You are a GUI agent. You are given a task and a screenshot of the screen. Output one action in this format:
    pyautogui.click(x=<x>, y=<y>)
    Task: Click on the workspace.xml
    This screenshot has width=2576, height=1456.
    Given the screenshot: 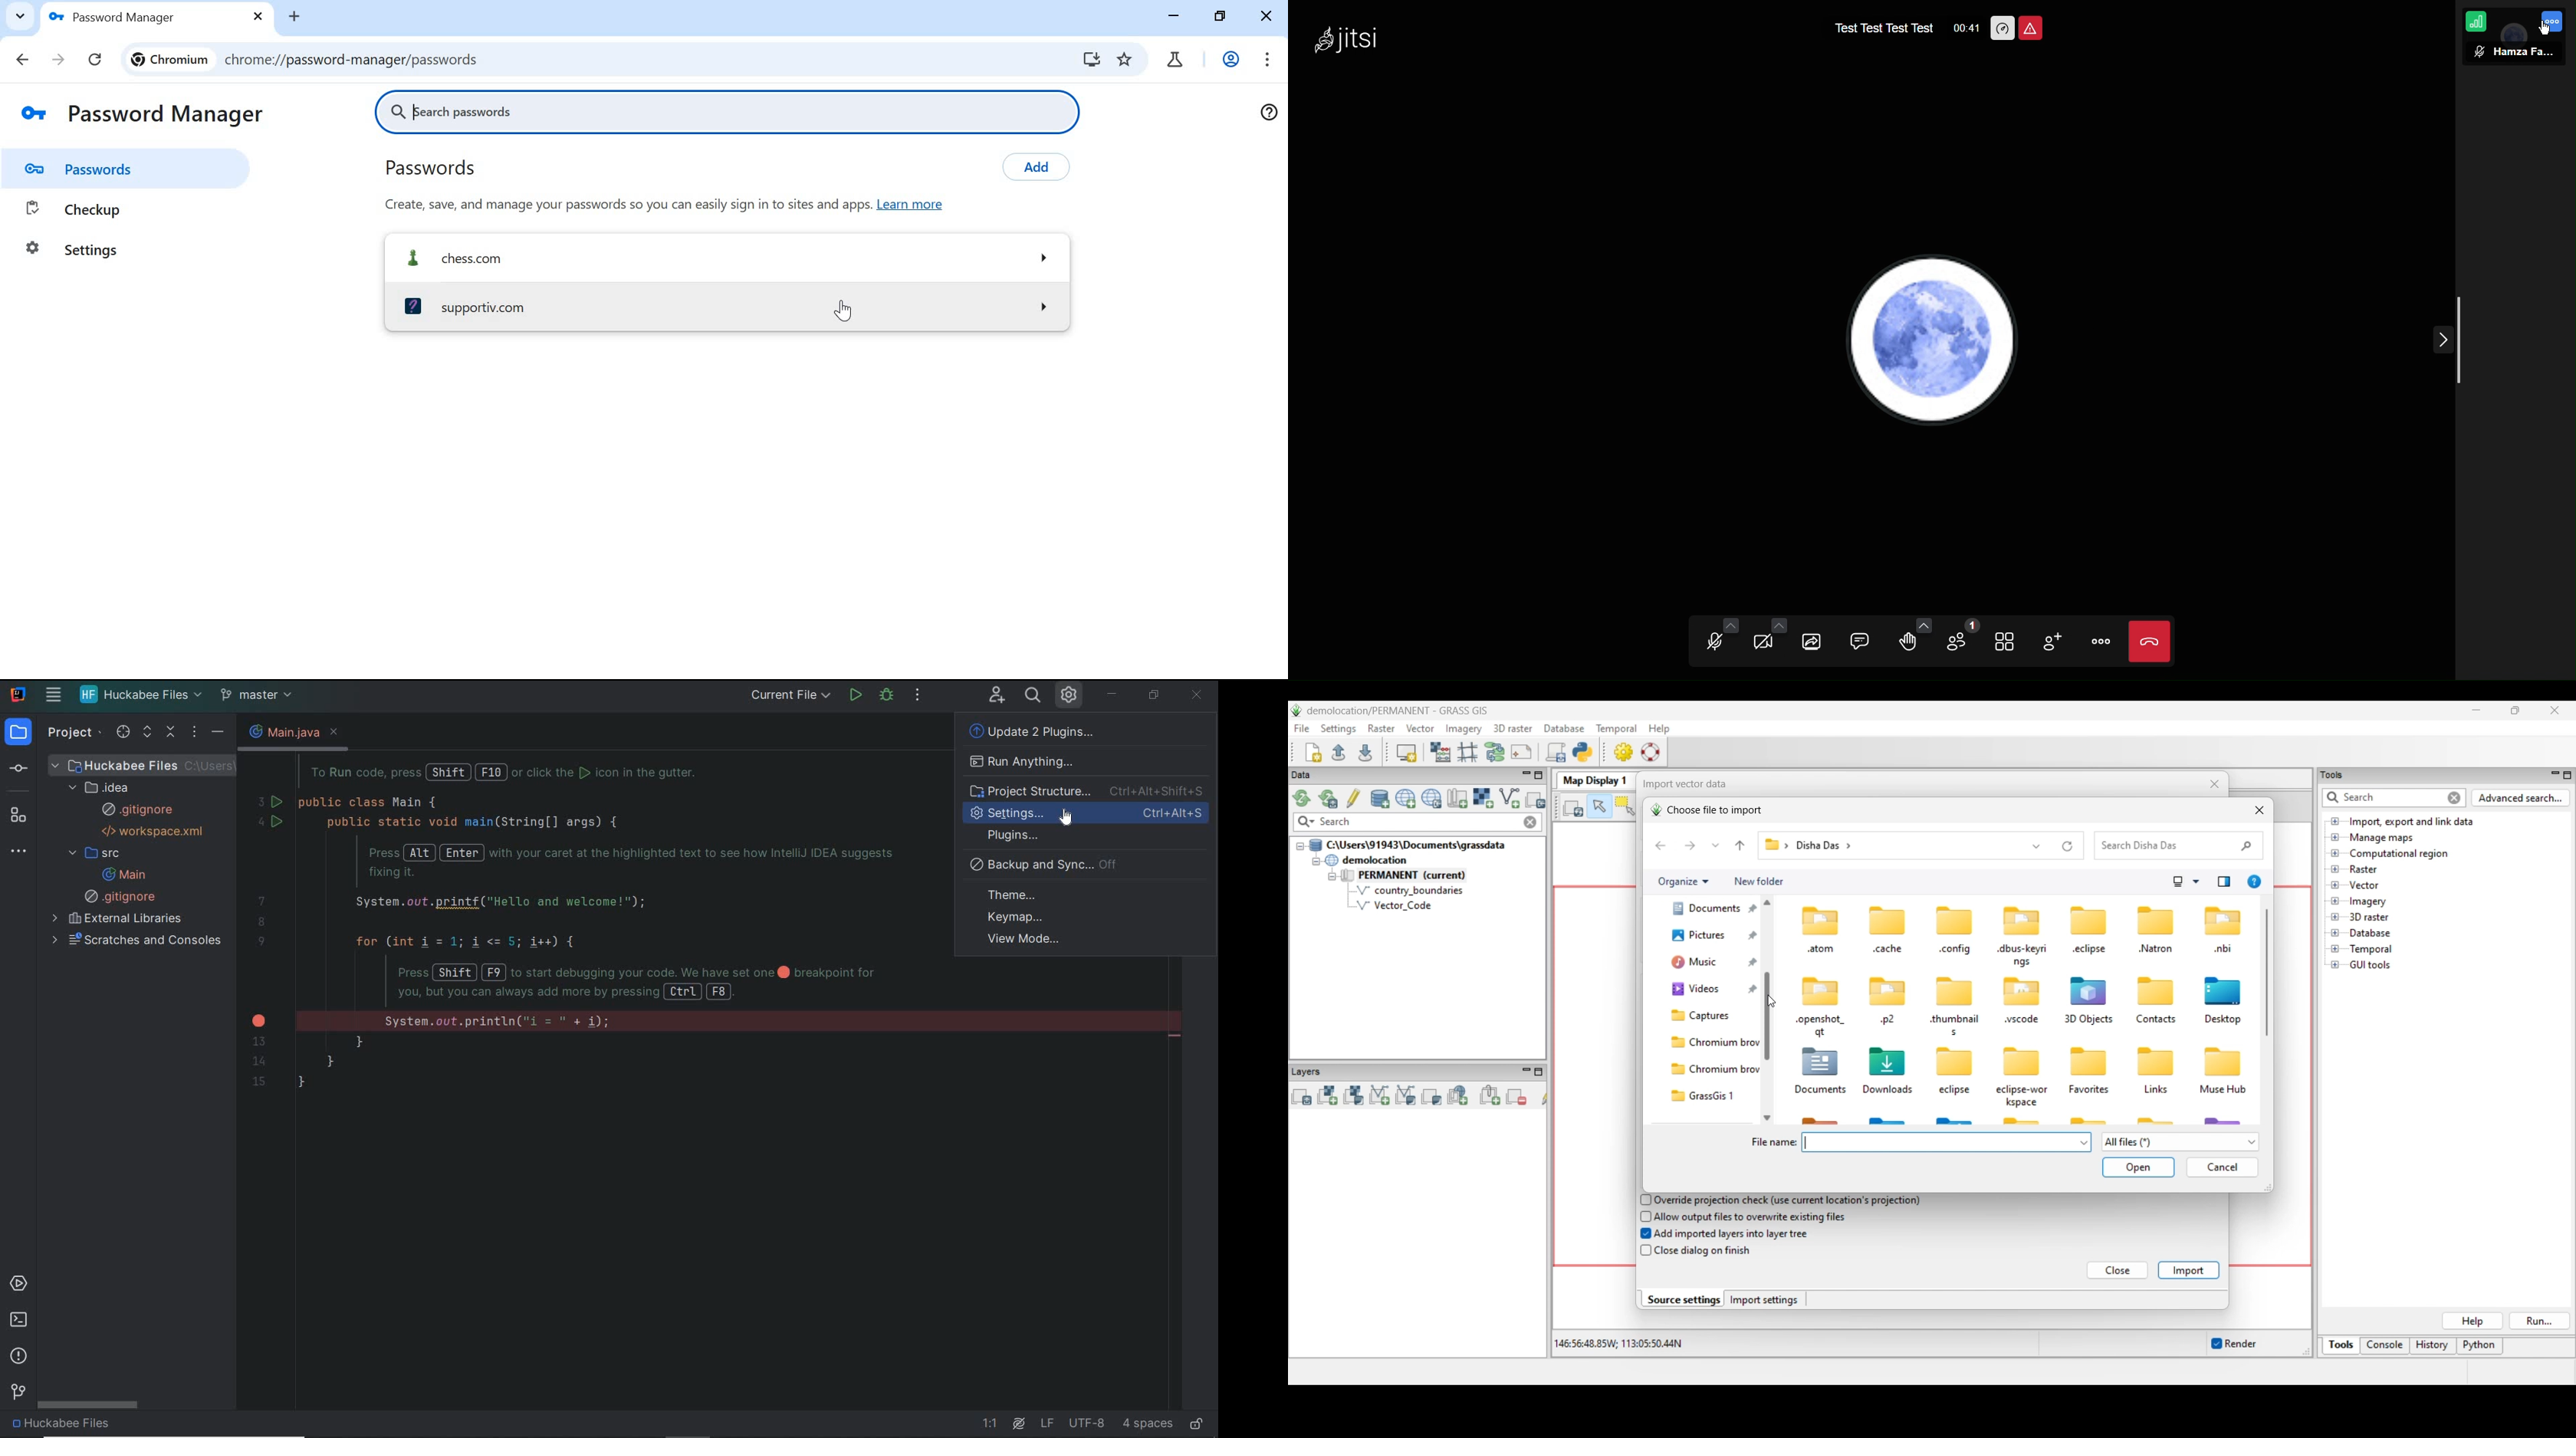 What is the action you would take?
    pyautogui.click(x=155, y=831)
    